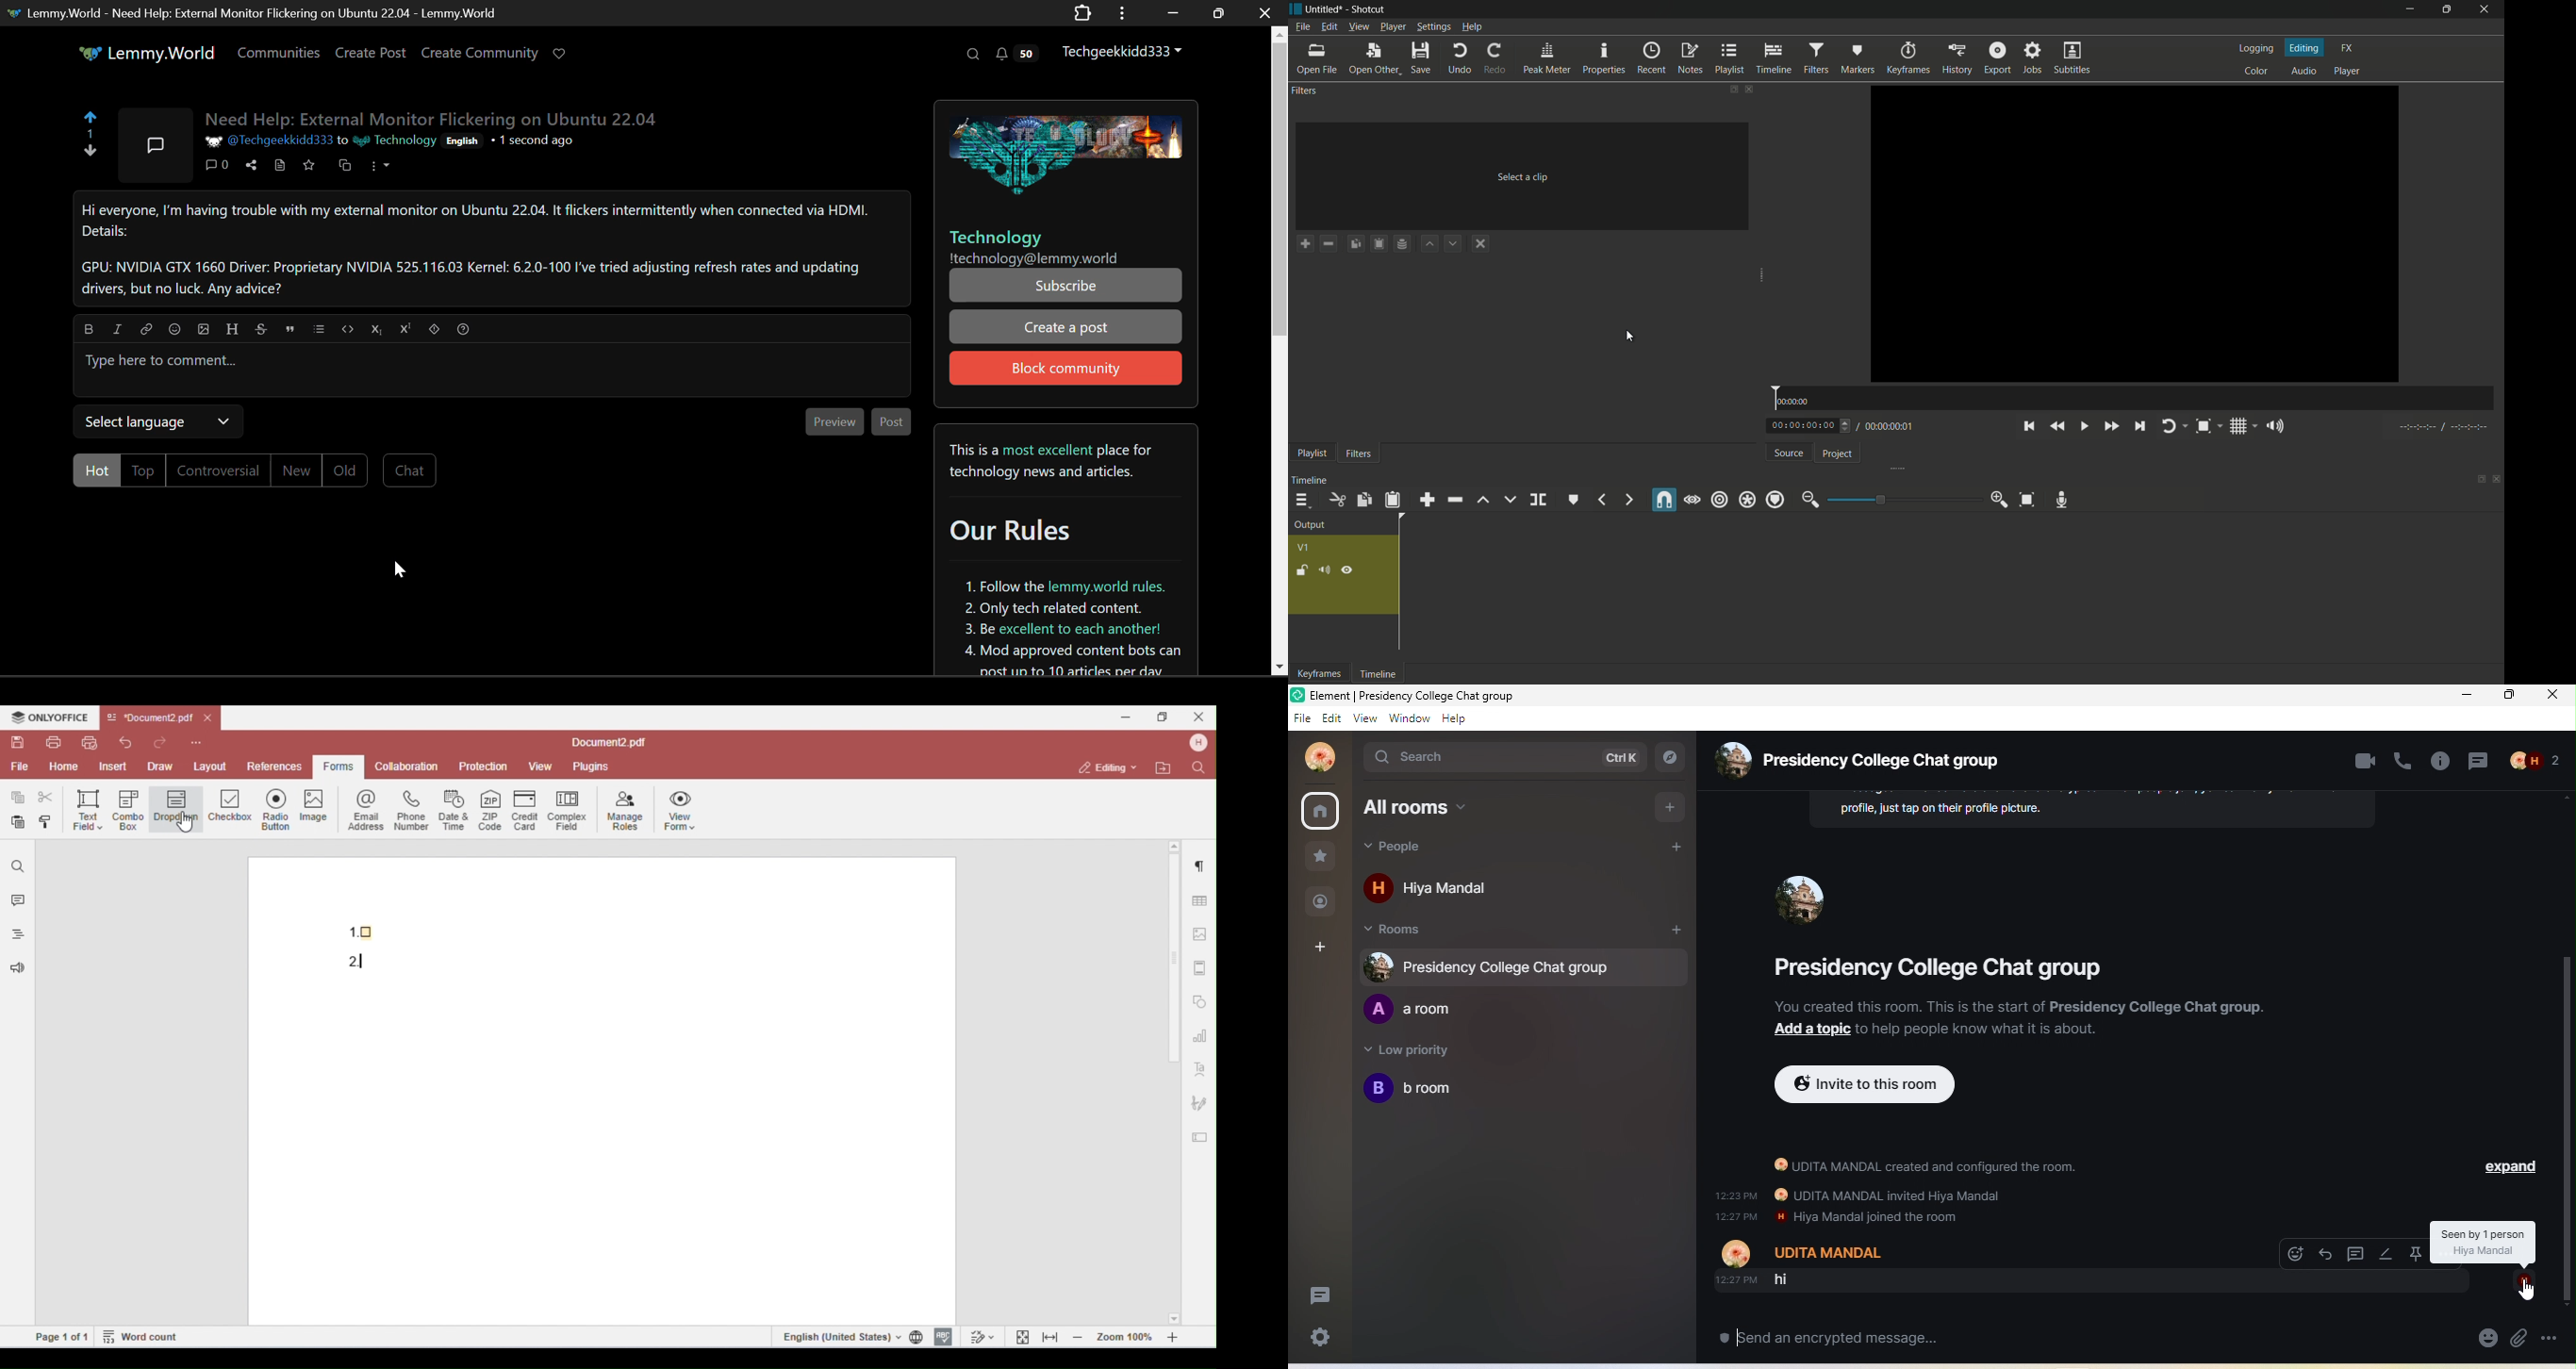 The height and width of the screenshot is (1372, 2576). What do you see at coordinates (311, 168) in the screenshot?
I see `Save` at bounding box center [311, 168].